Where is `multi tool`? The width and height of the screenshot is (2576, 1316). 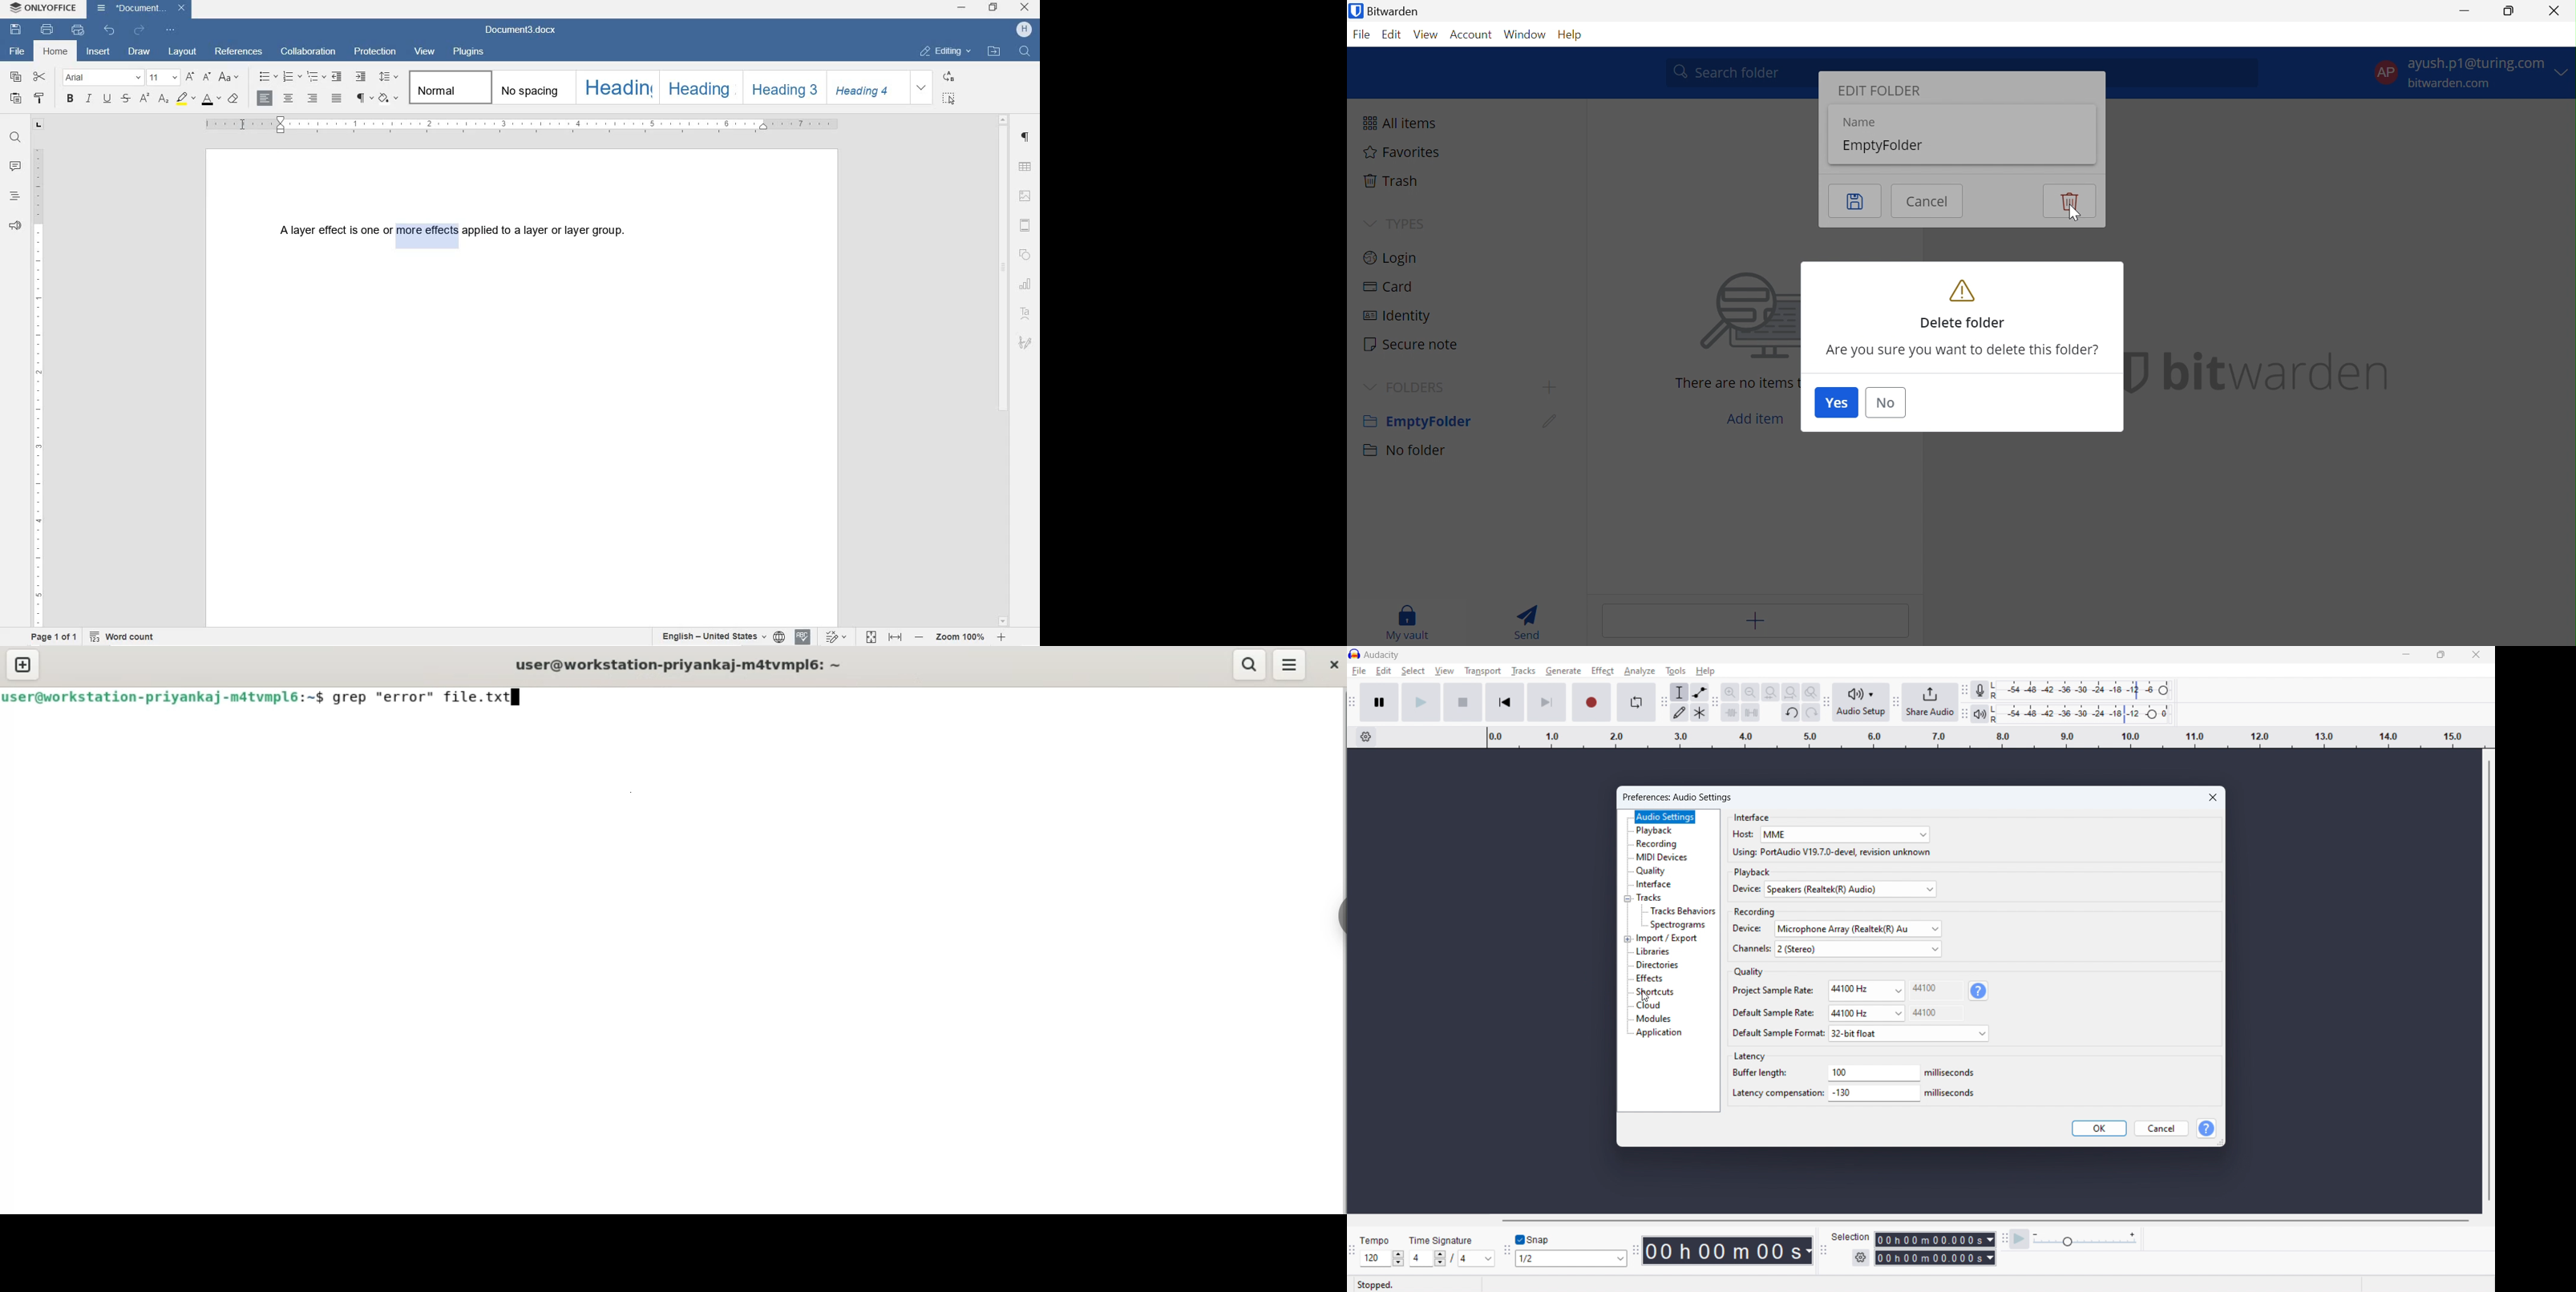 multi tool is located at coordinates (1699, 712).